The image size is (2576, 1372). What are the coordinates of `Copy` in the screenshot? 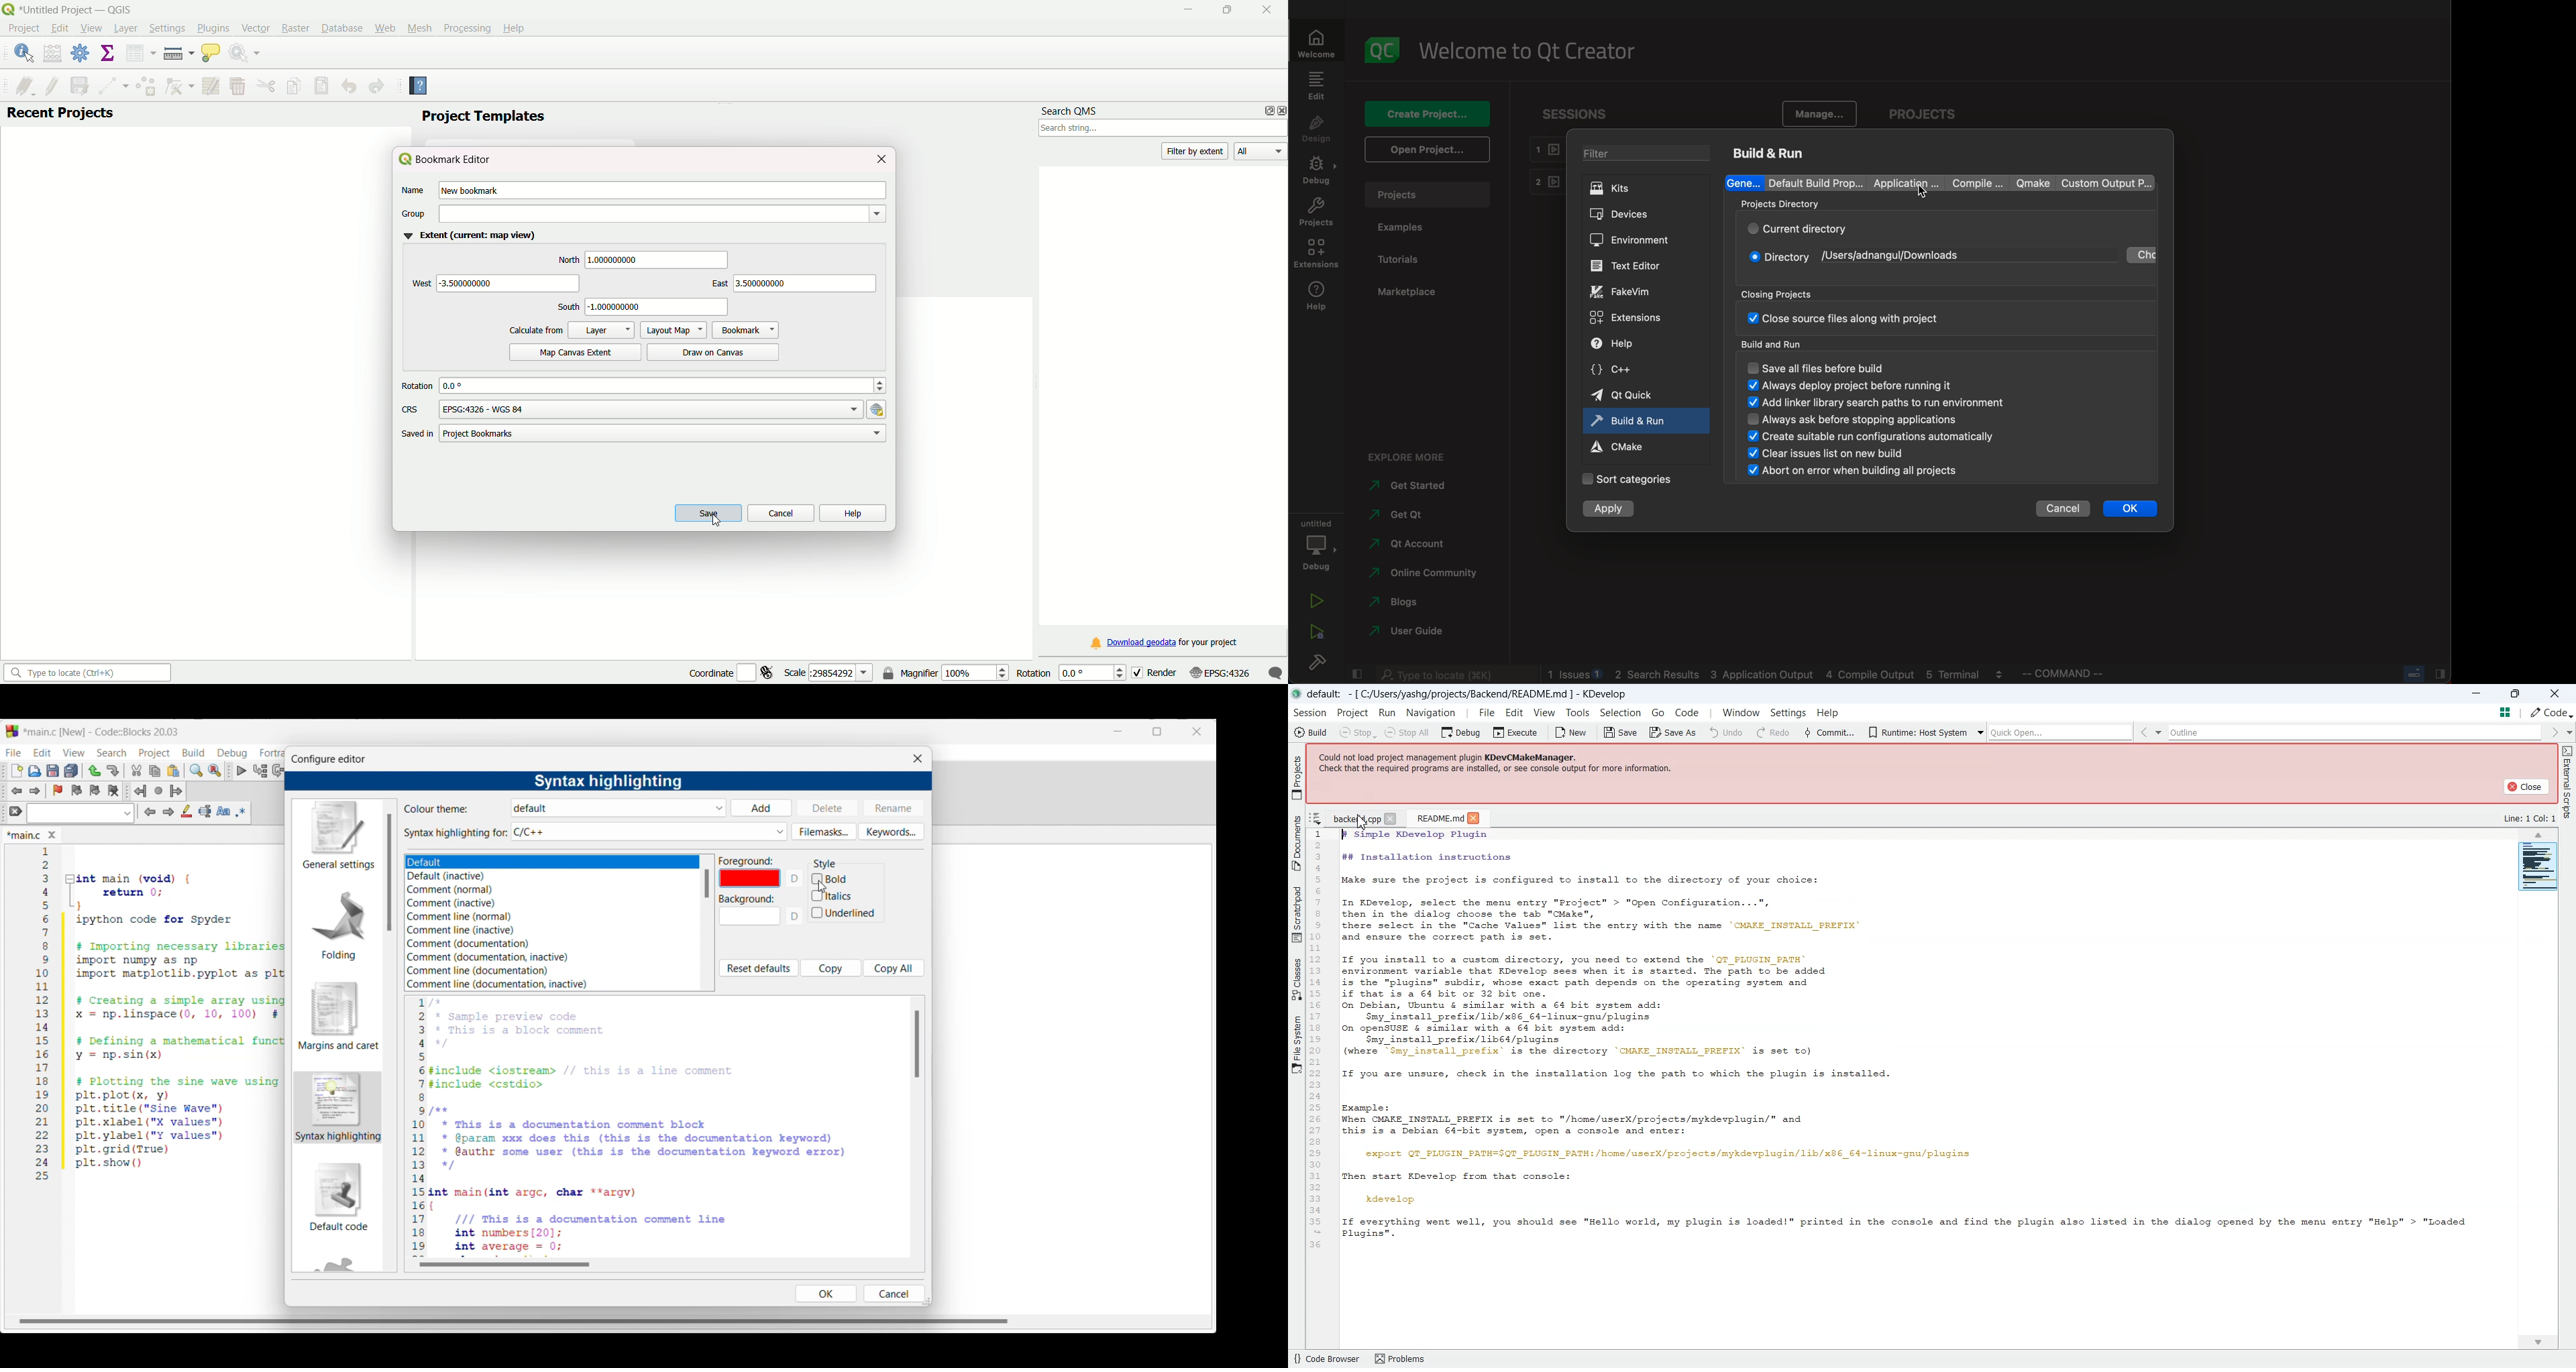 It's located at (831, 968).